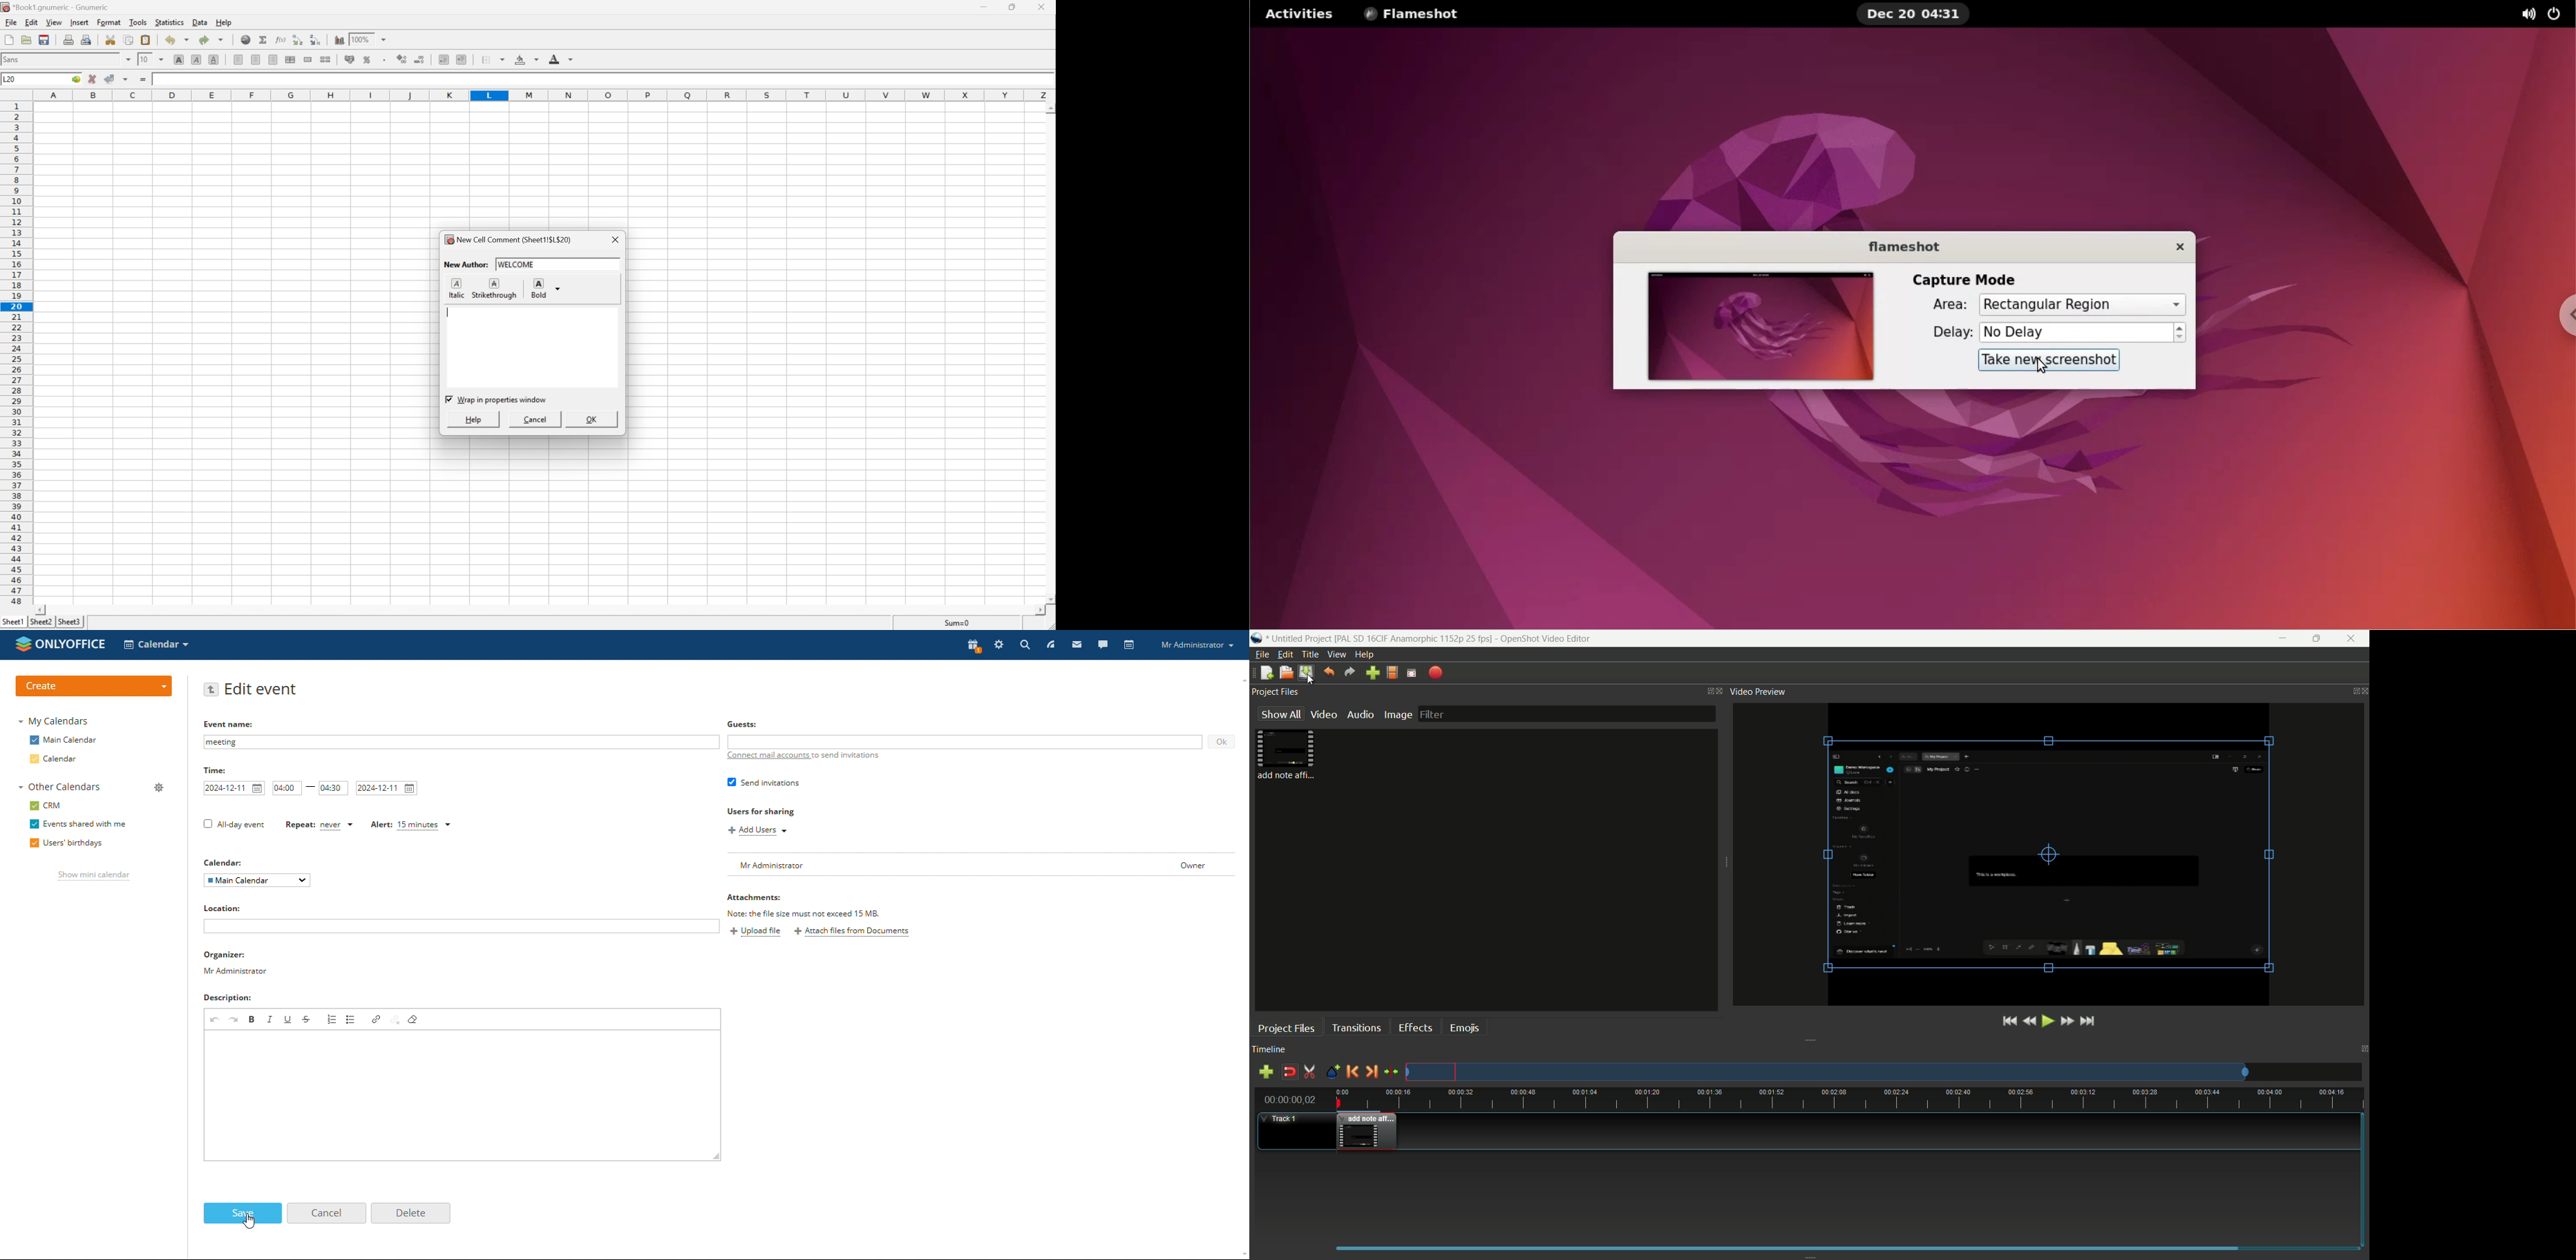  What do you see at coordinates (42, 610) in the screenshot?
I see `Scroll Left` at bounding box center [42, 610].